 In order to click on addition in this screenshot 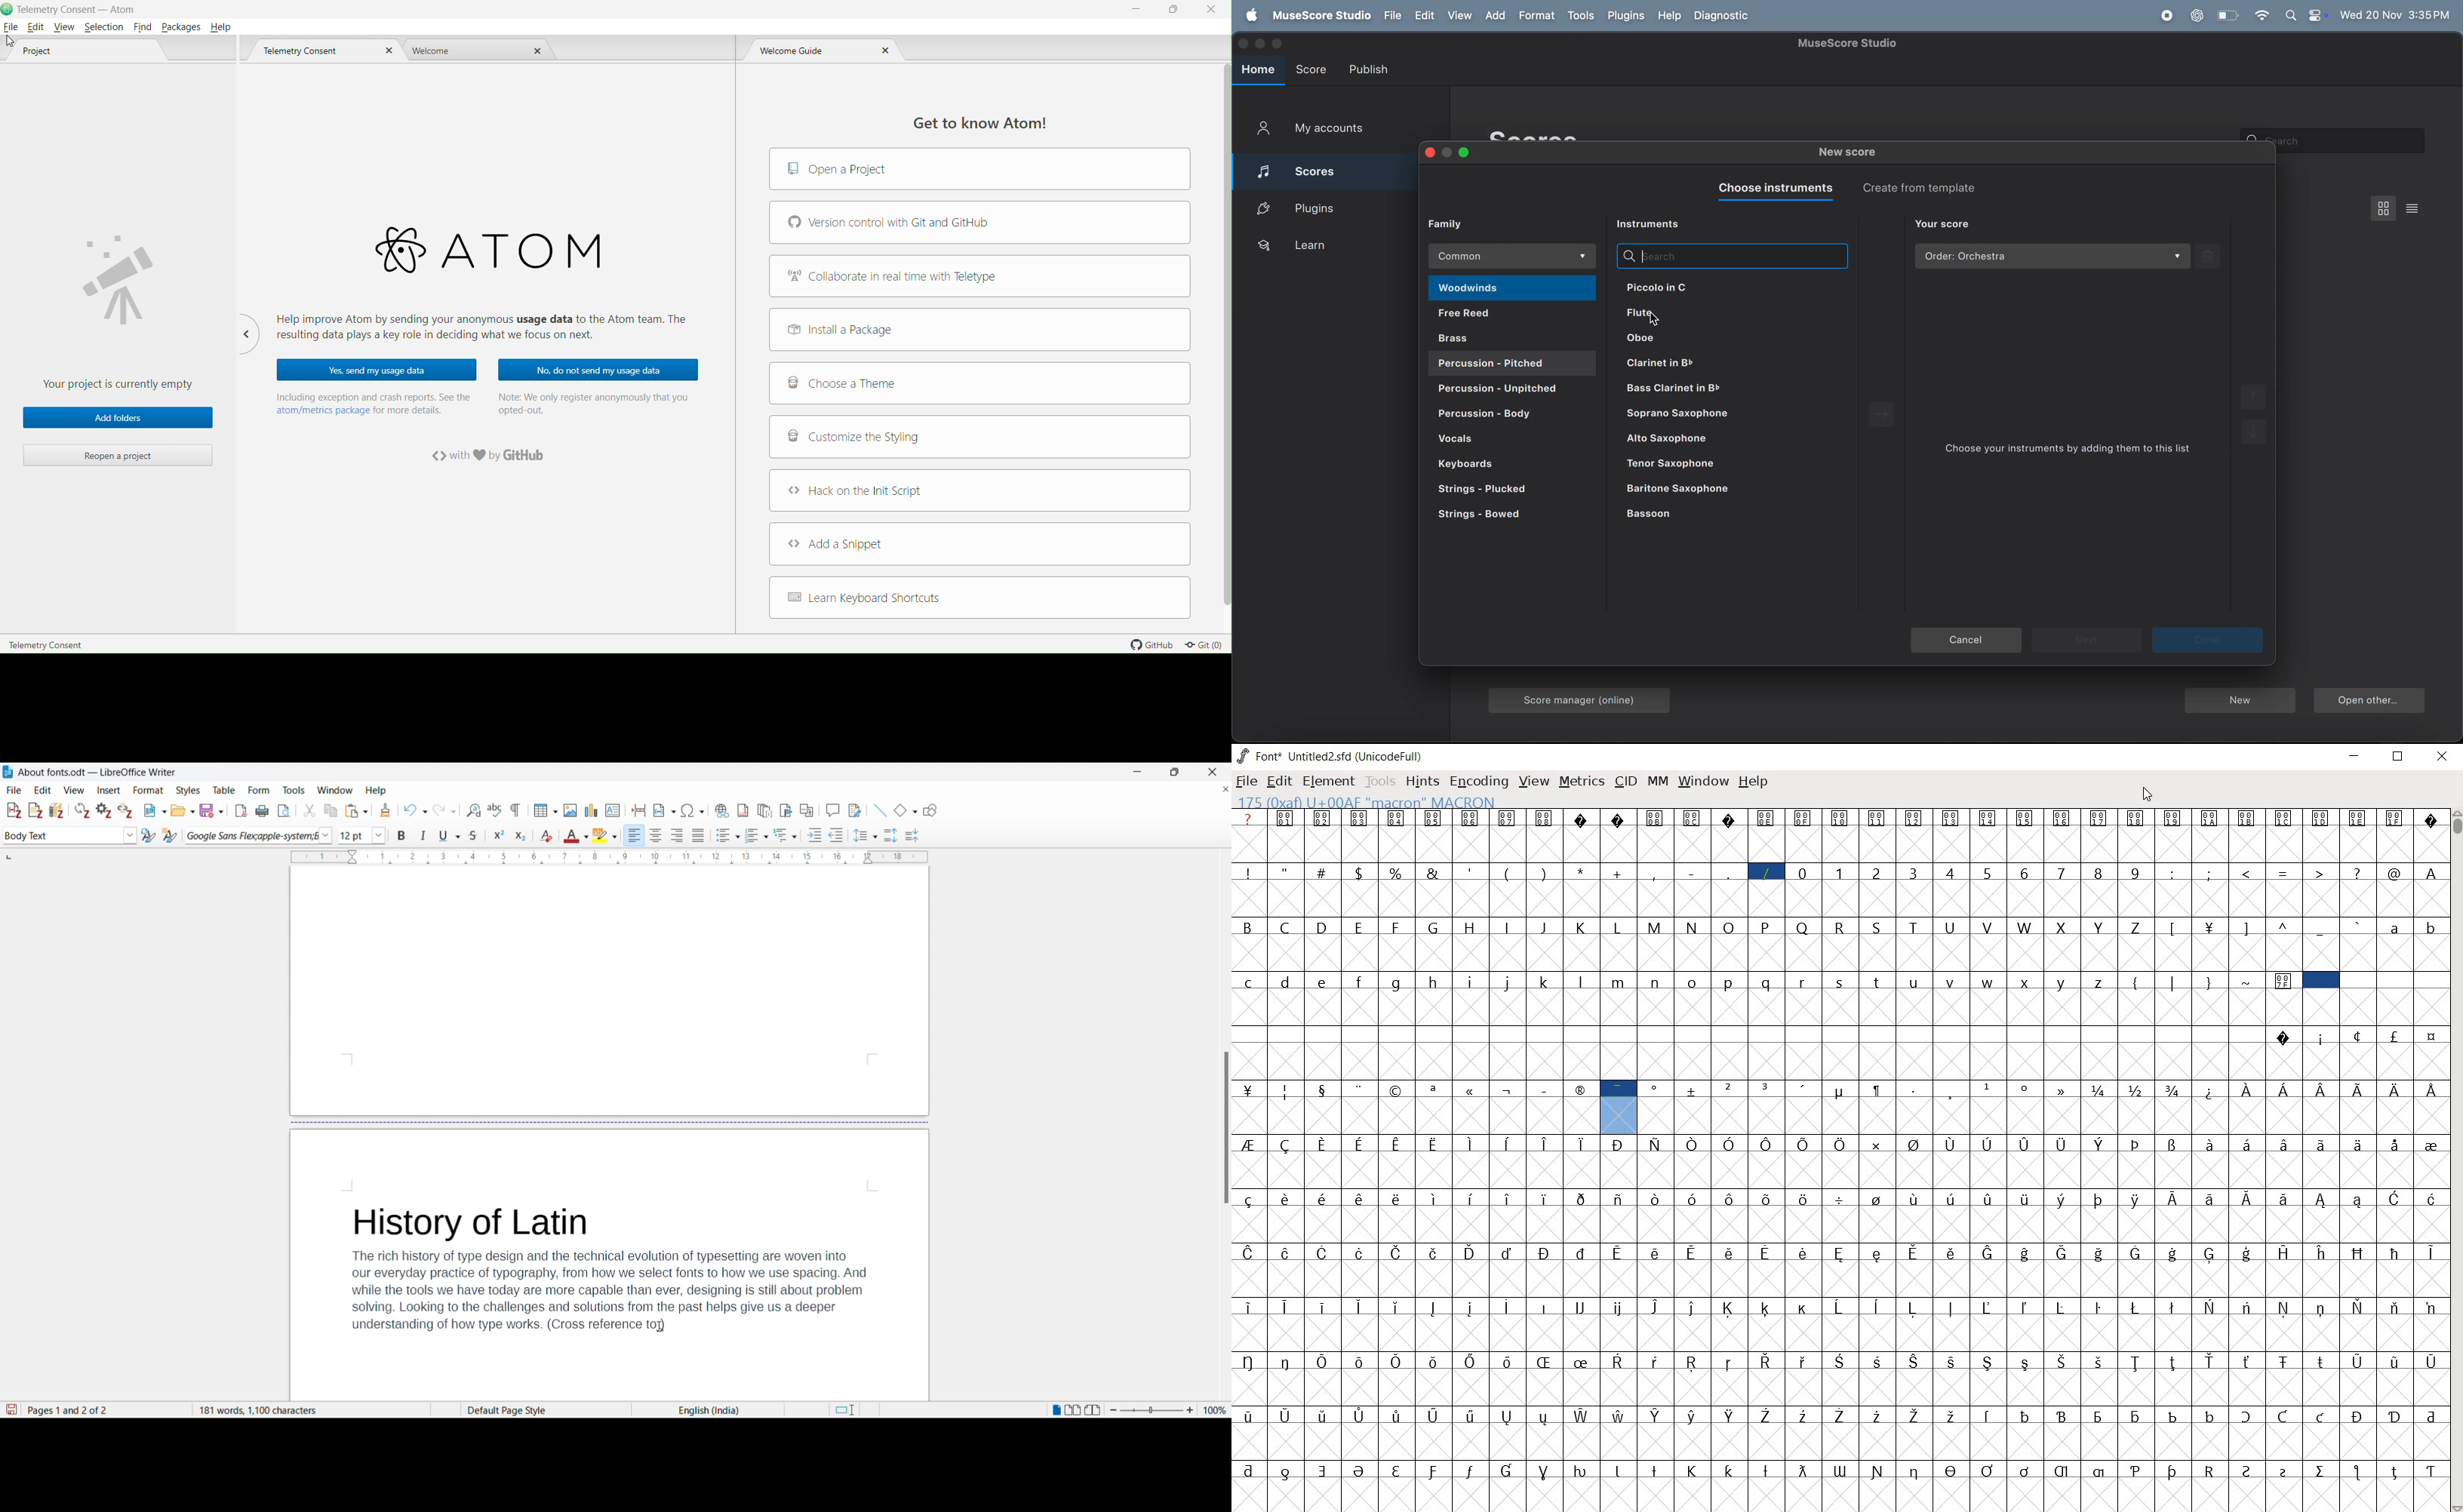, I will do `click(1618, 890)`.